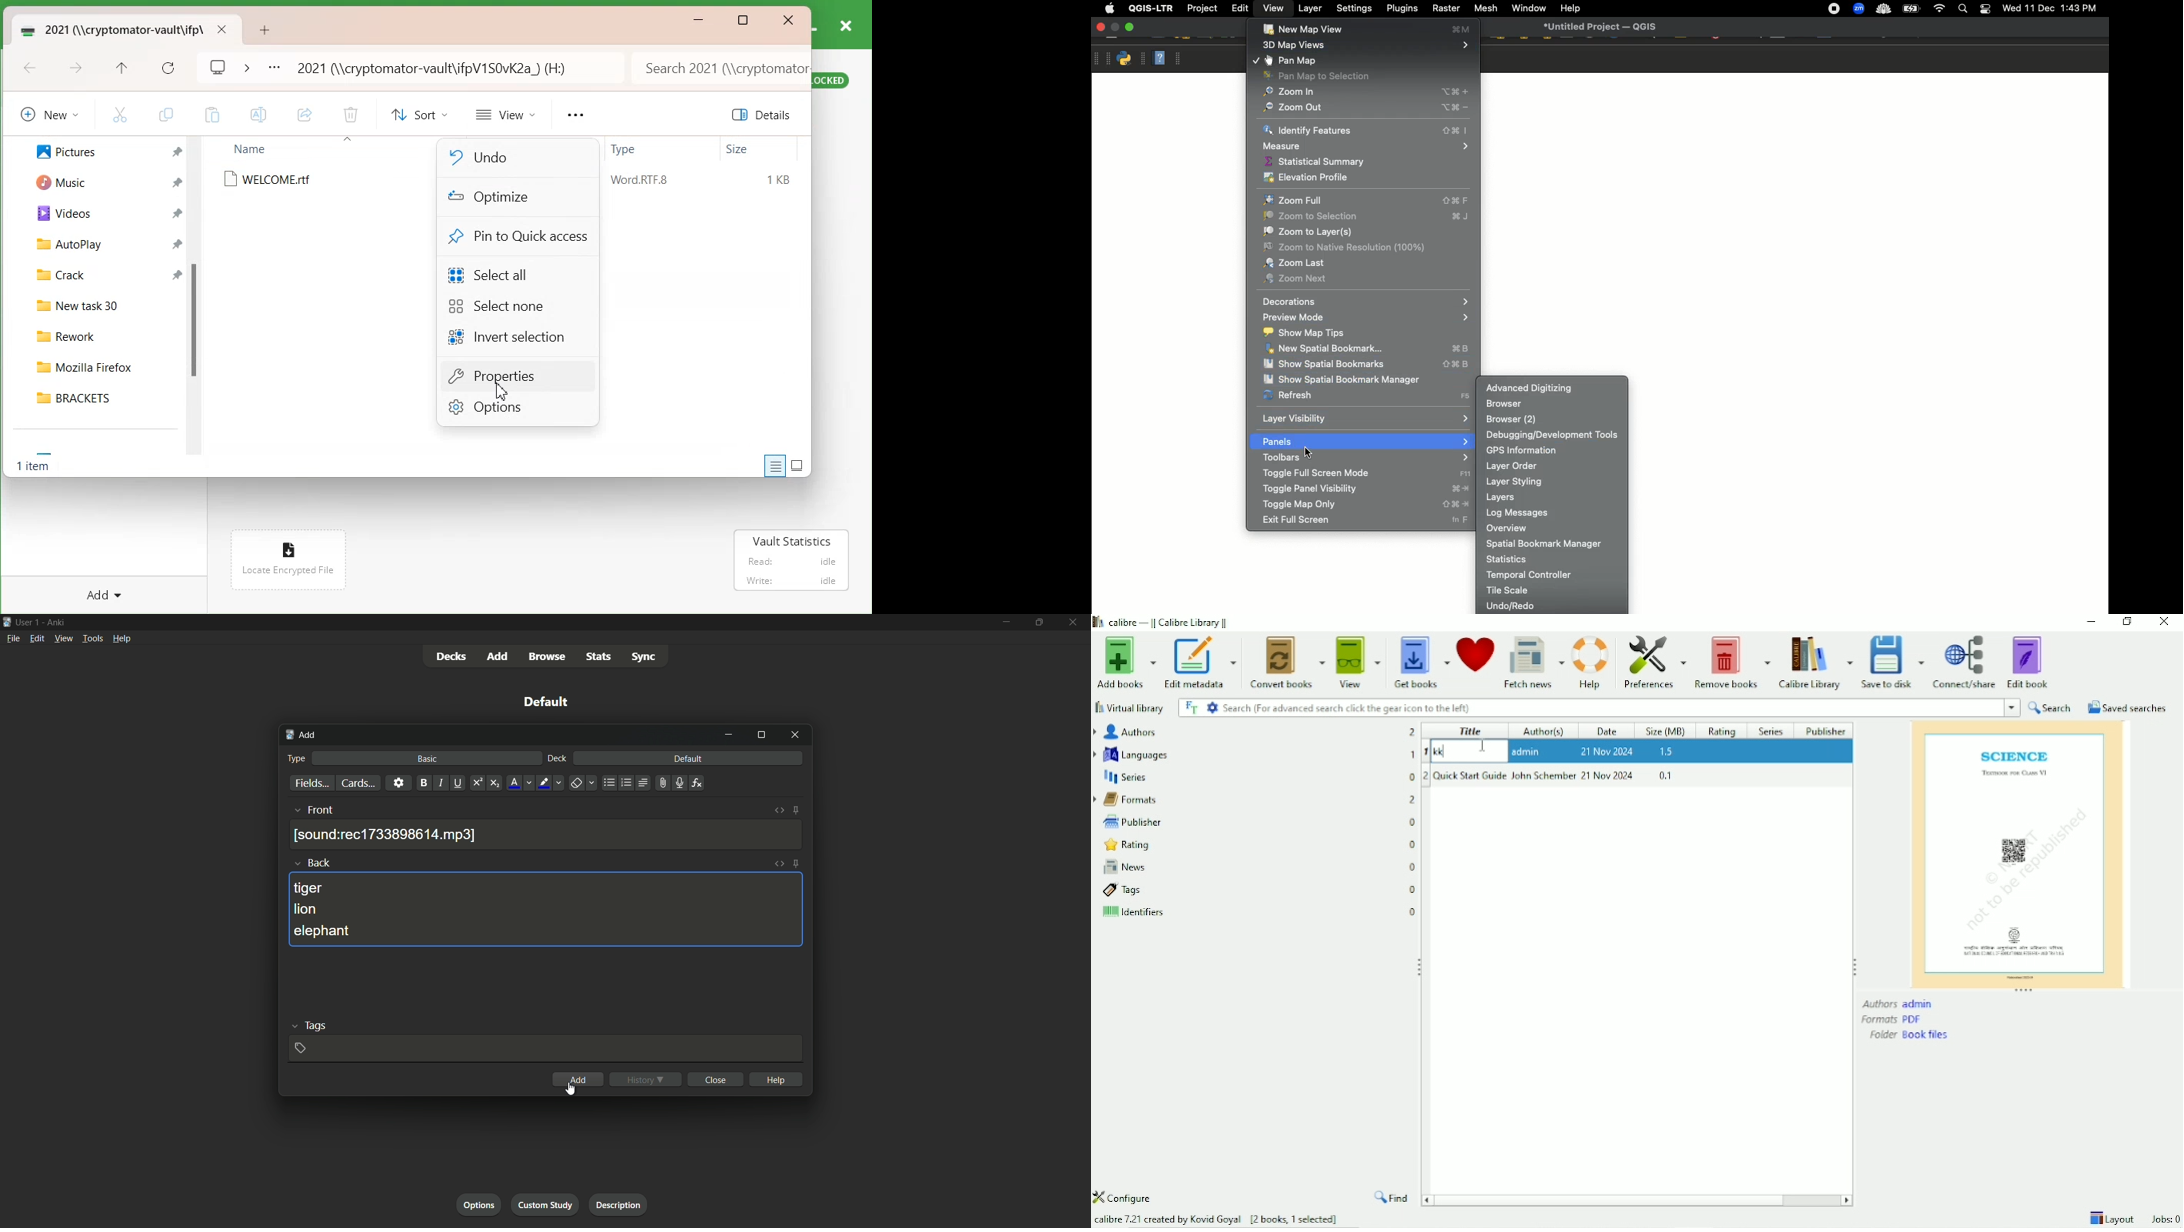  What do you see at coordinates (1554, 434) in the screenshot?
I see `Debugging development tools` at bounding box center [1554, 434].